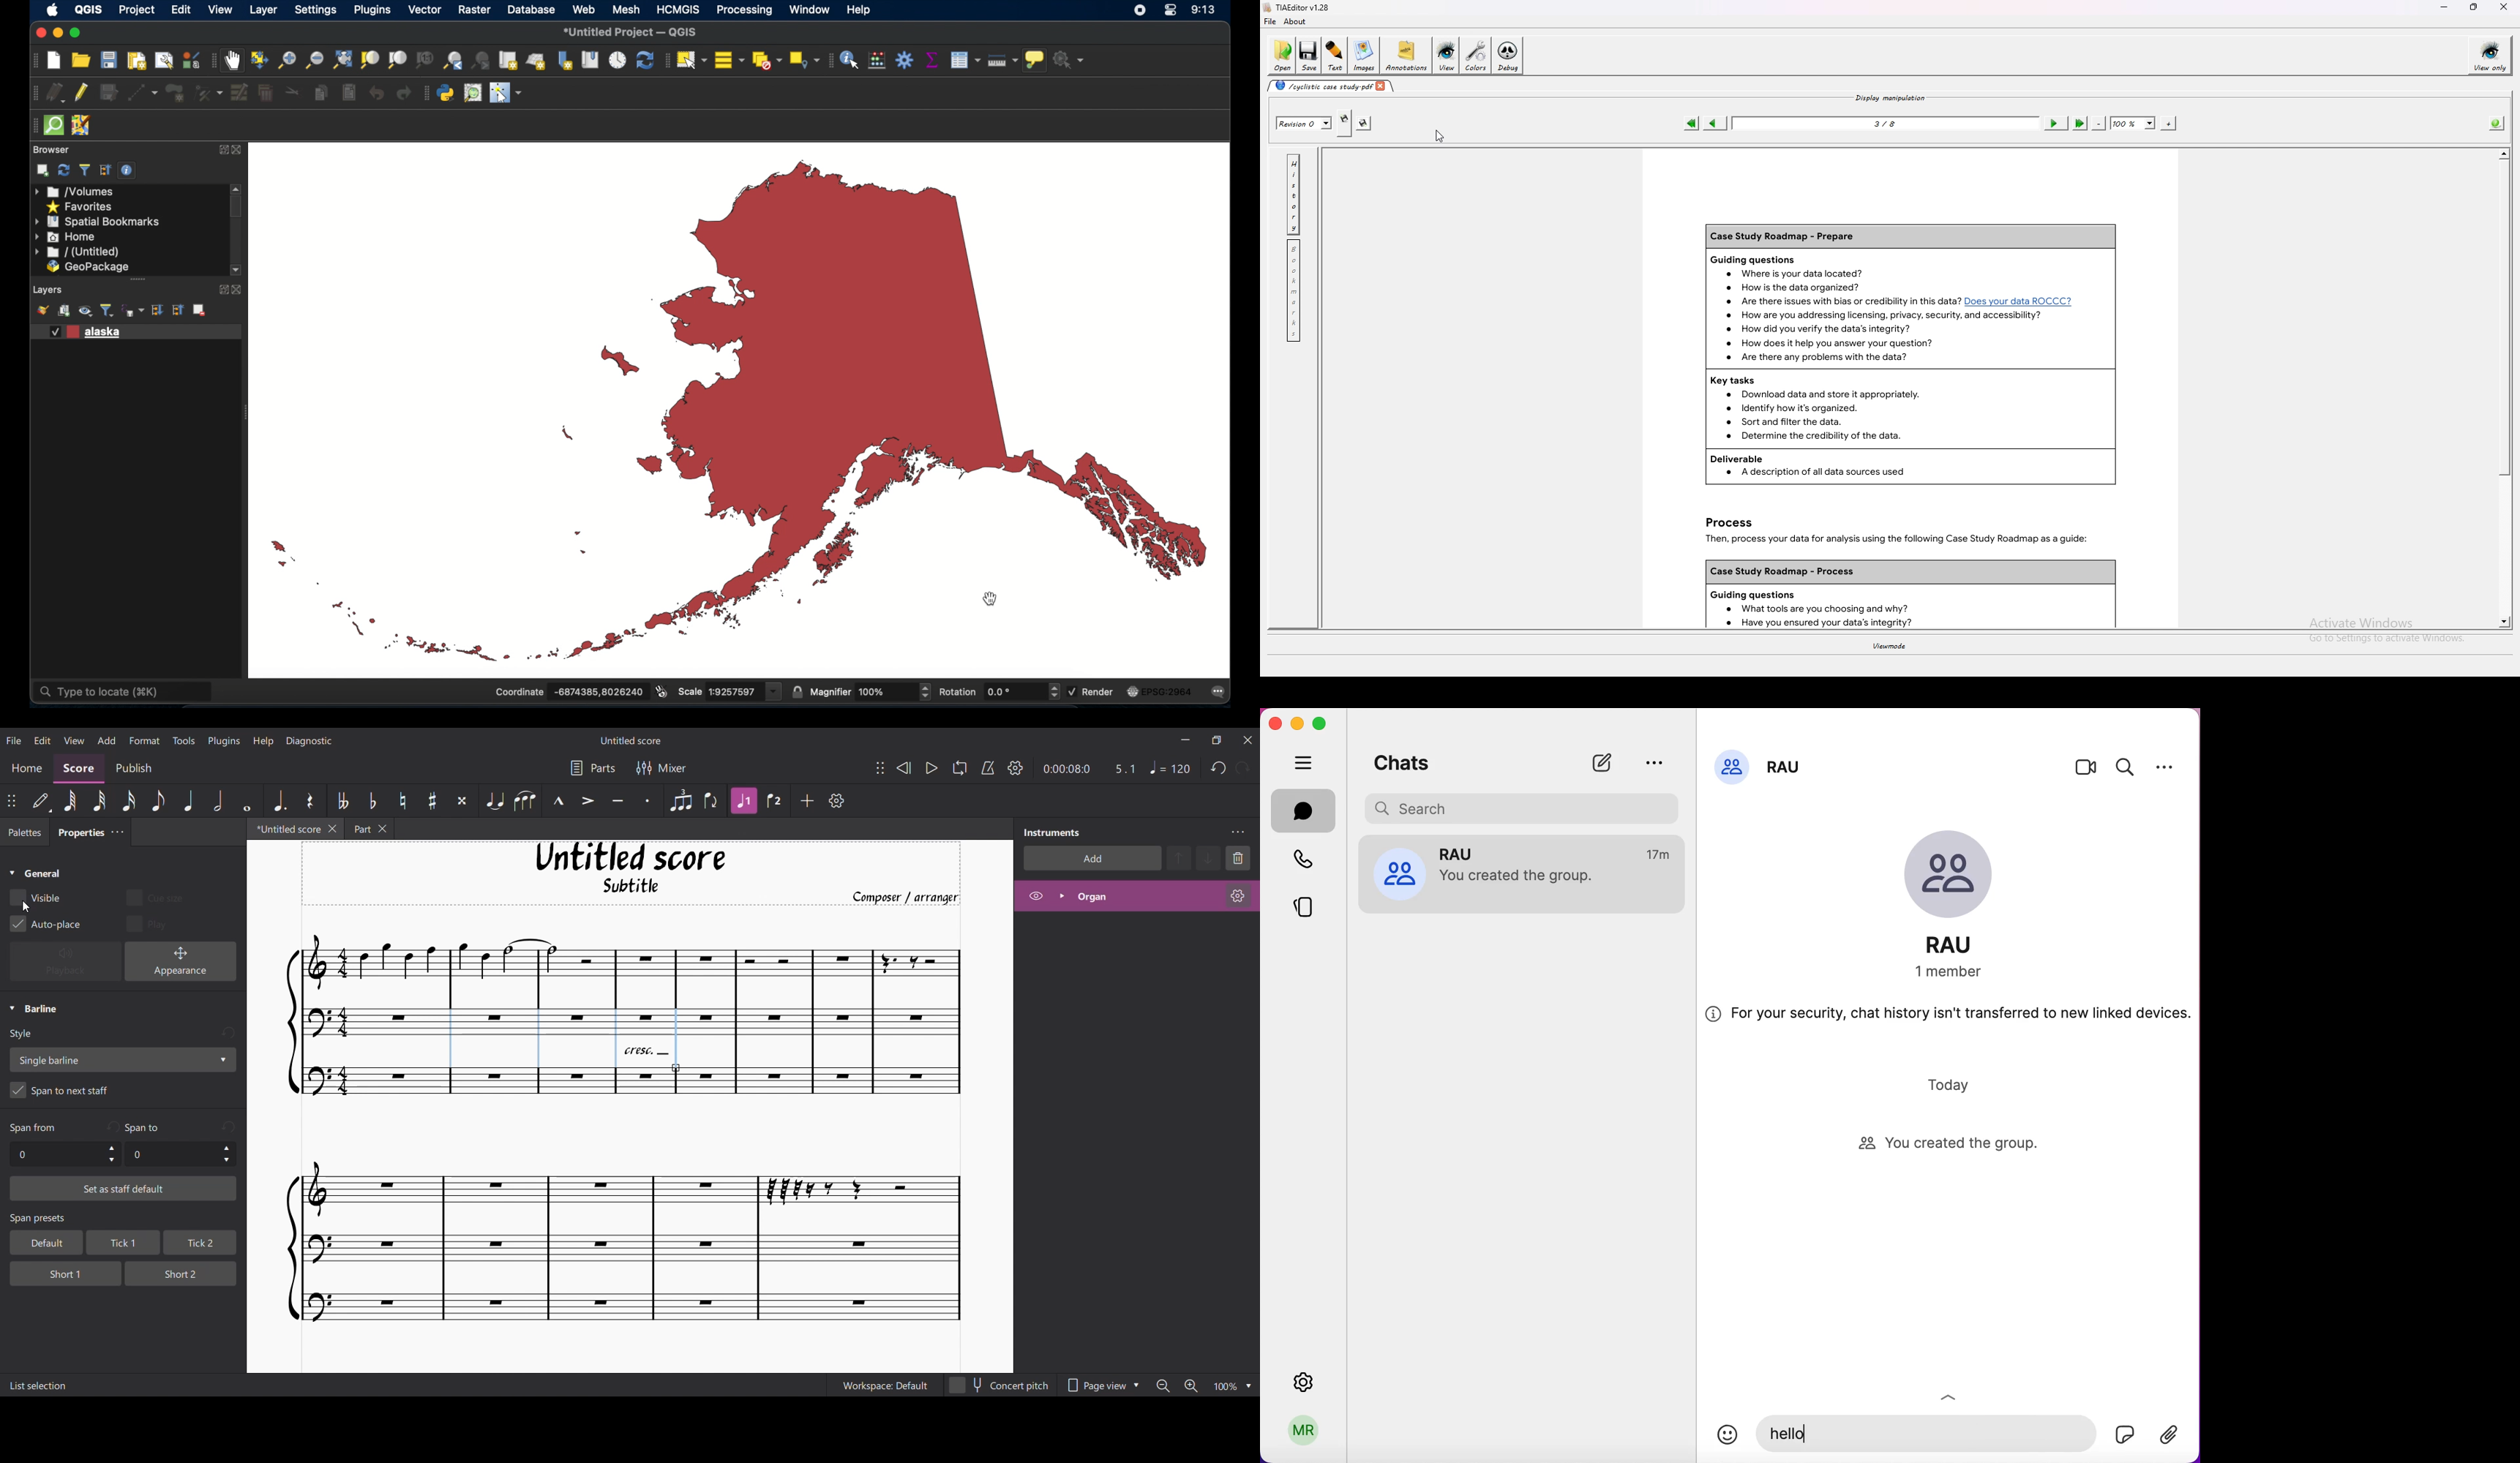 Image resolution: width=2520 pixels, height=1484 pixels. What do you see at coordinates (1100, 1386) in the screenshot?
I see `Page view options` at bounding box center [1100, 1386].